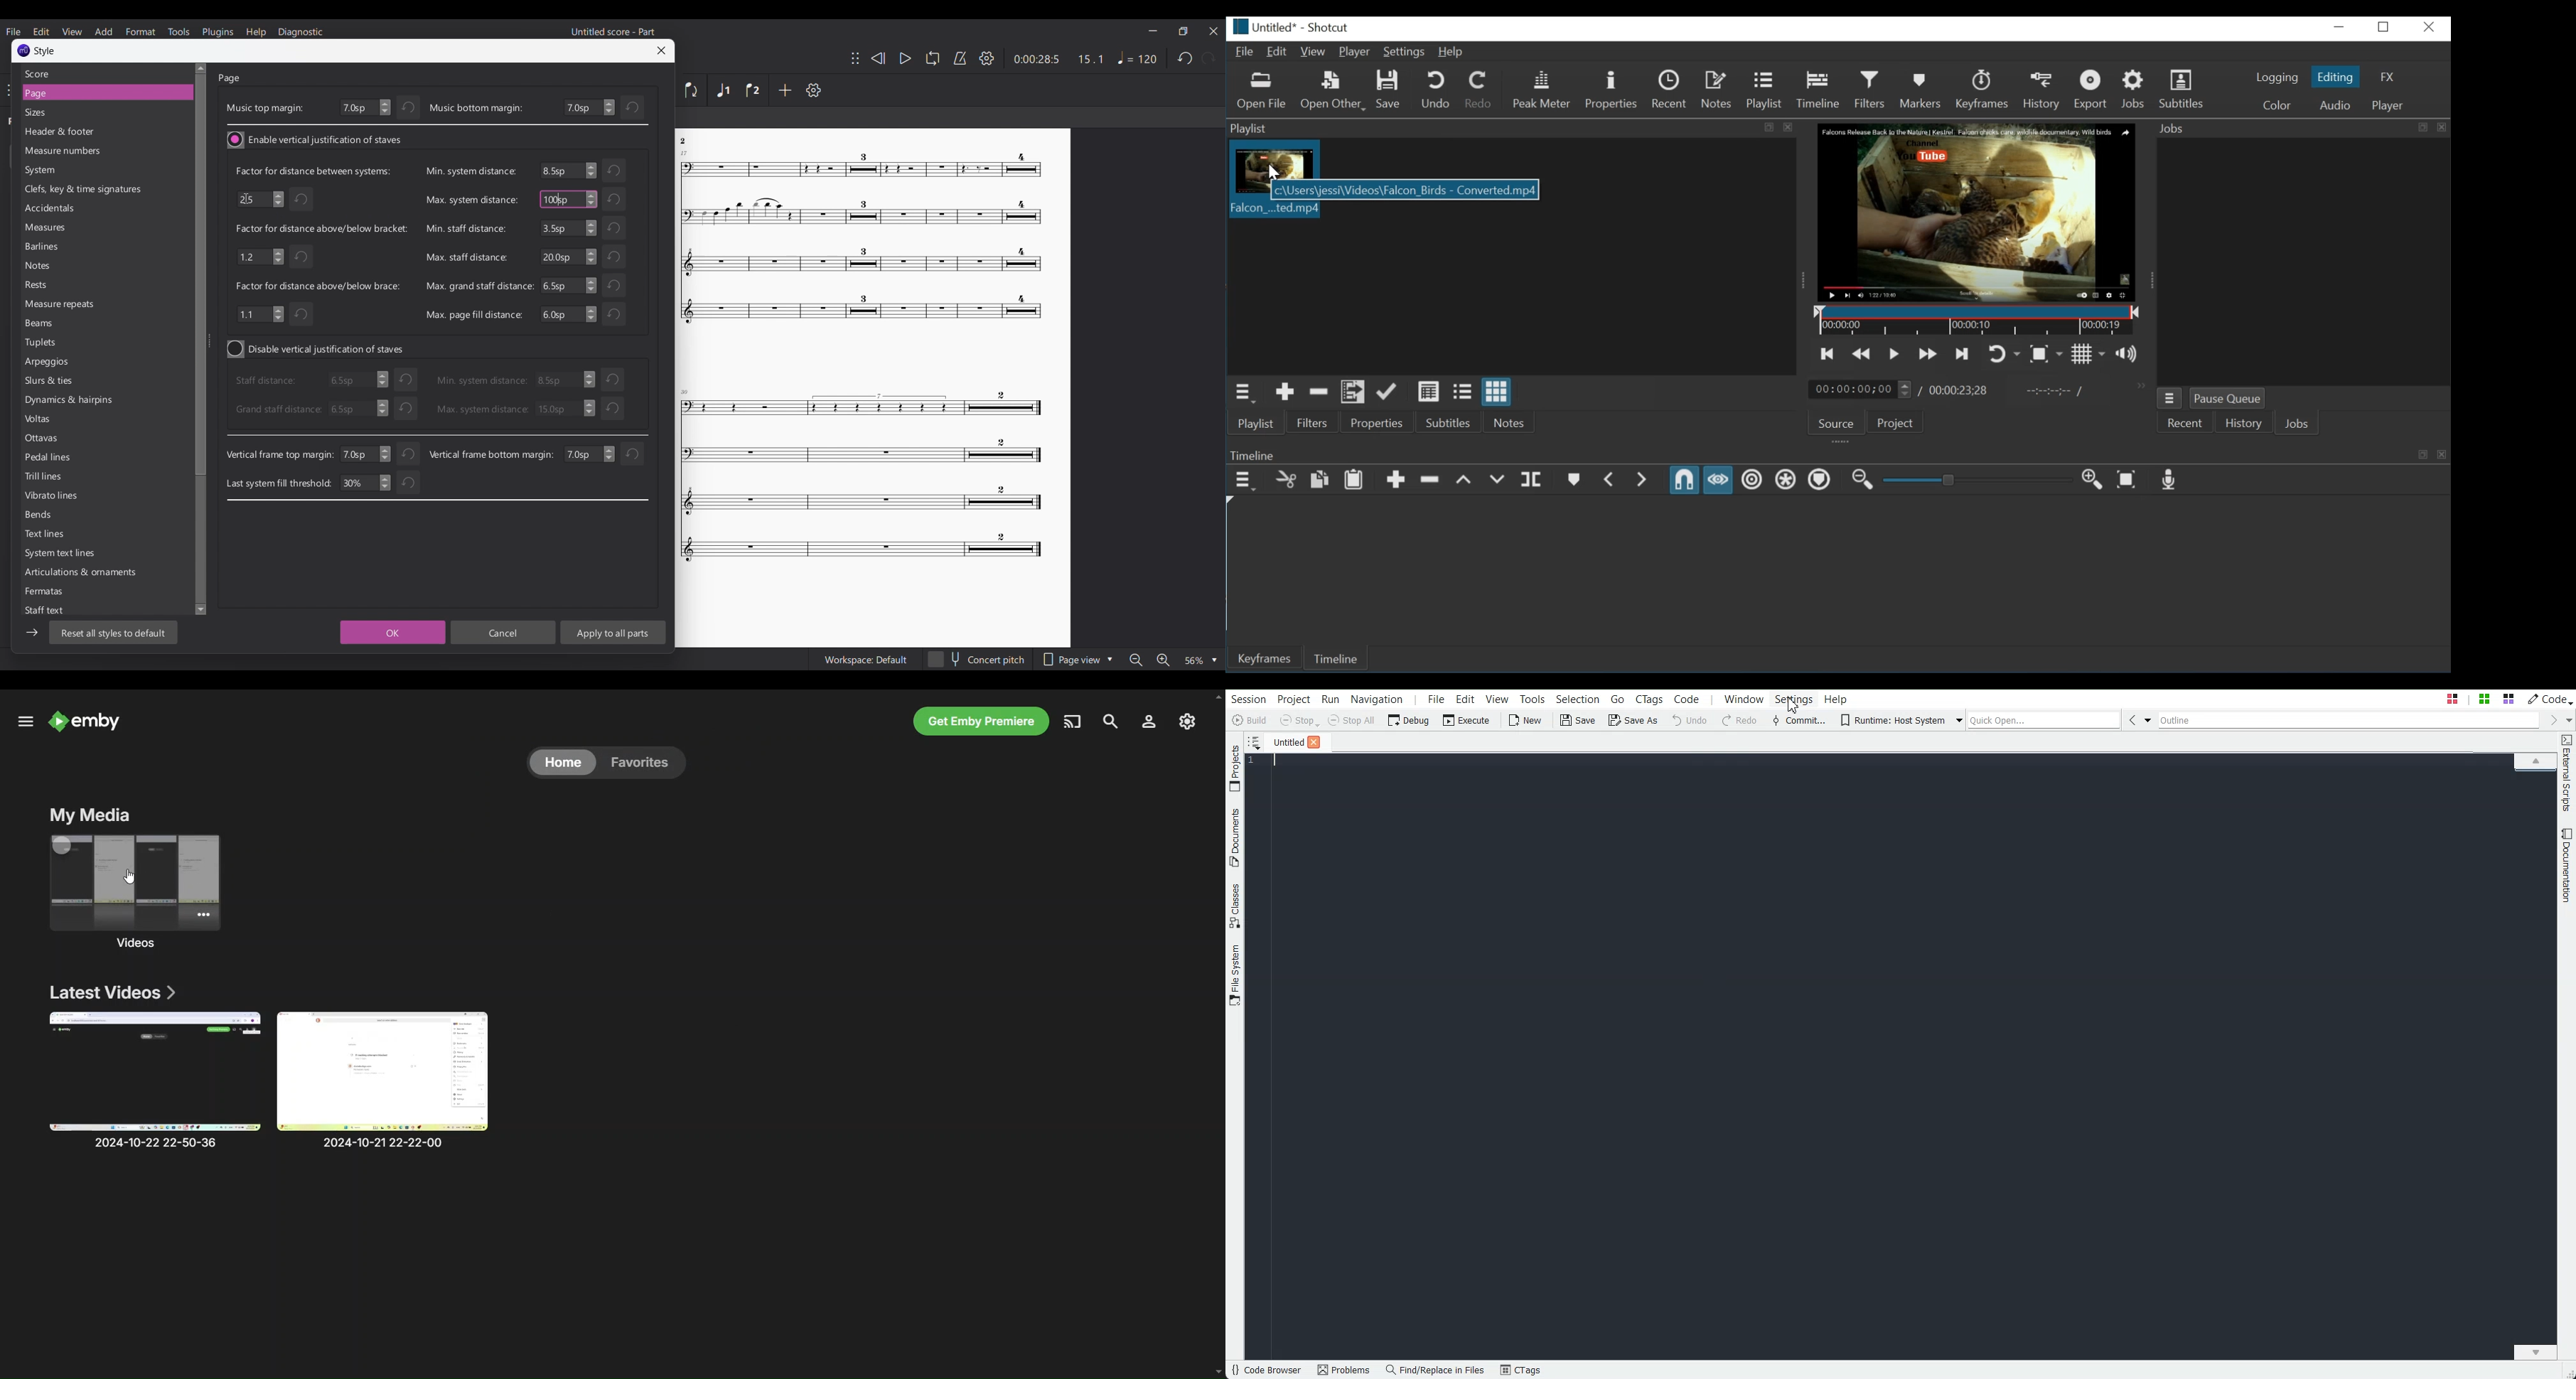 This screenshot has height=1400, width=2576. I want to click on Add, so click(785, 89).